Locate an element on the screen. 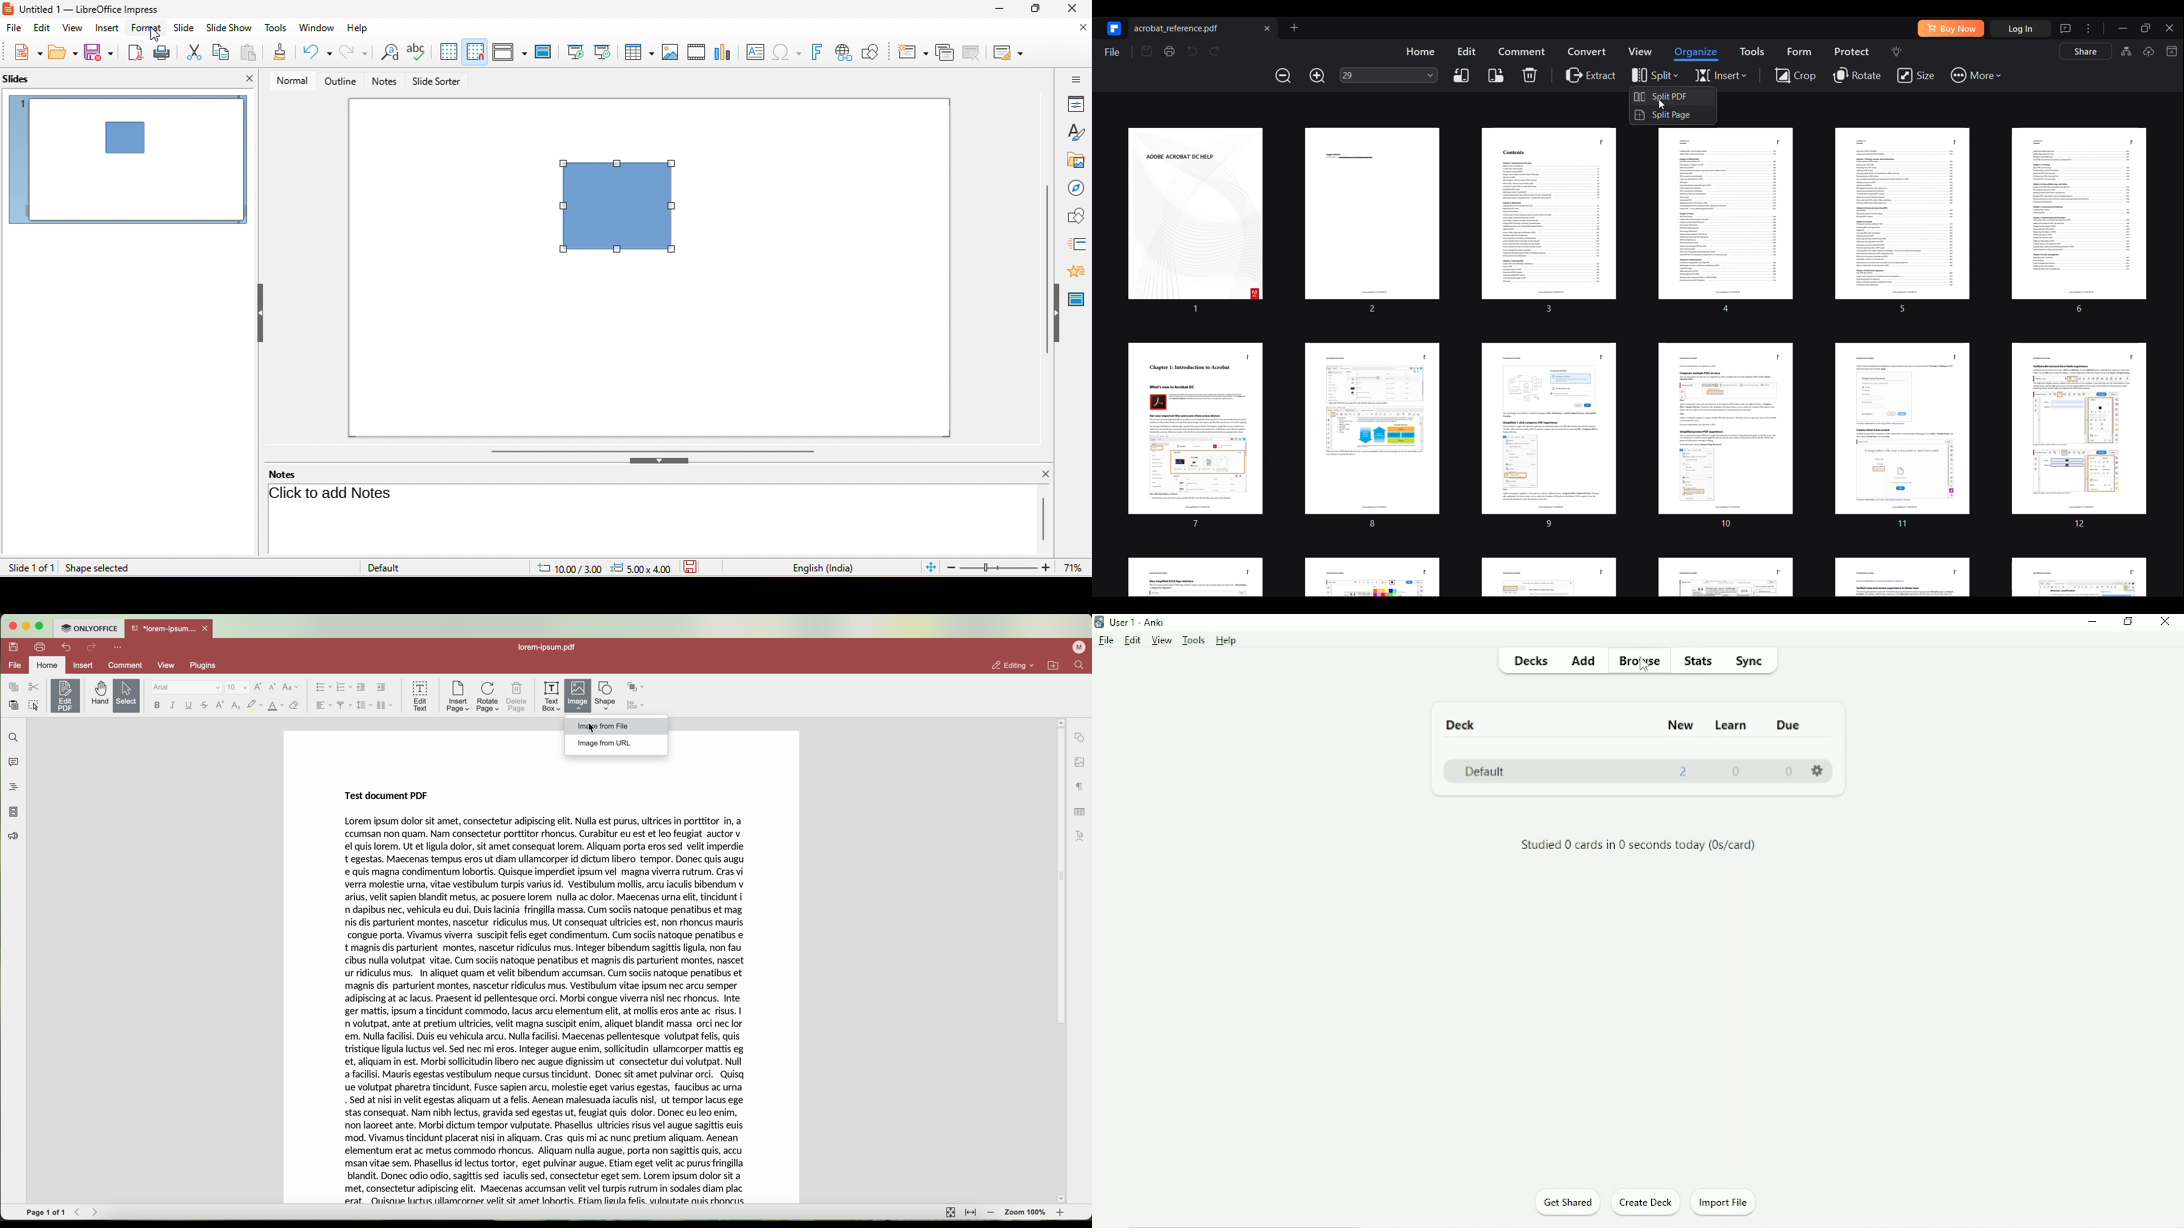 This screenshot has width=2184, height=1232. edit text is located at coordinates (421, 696).